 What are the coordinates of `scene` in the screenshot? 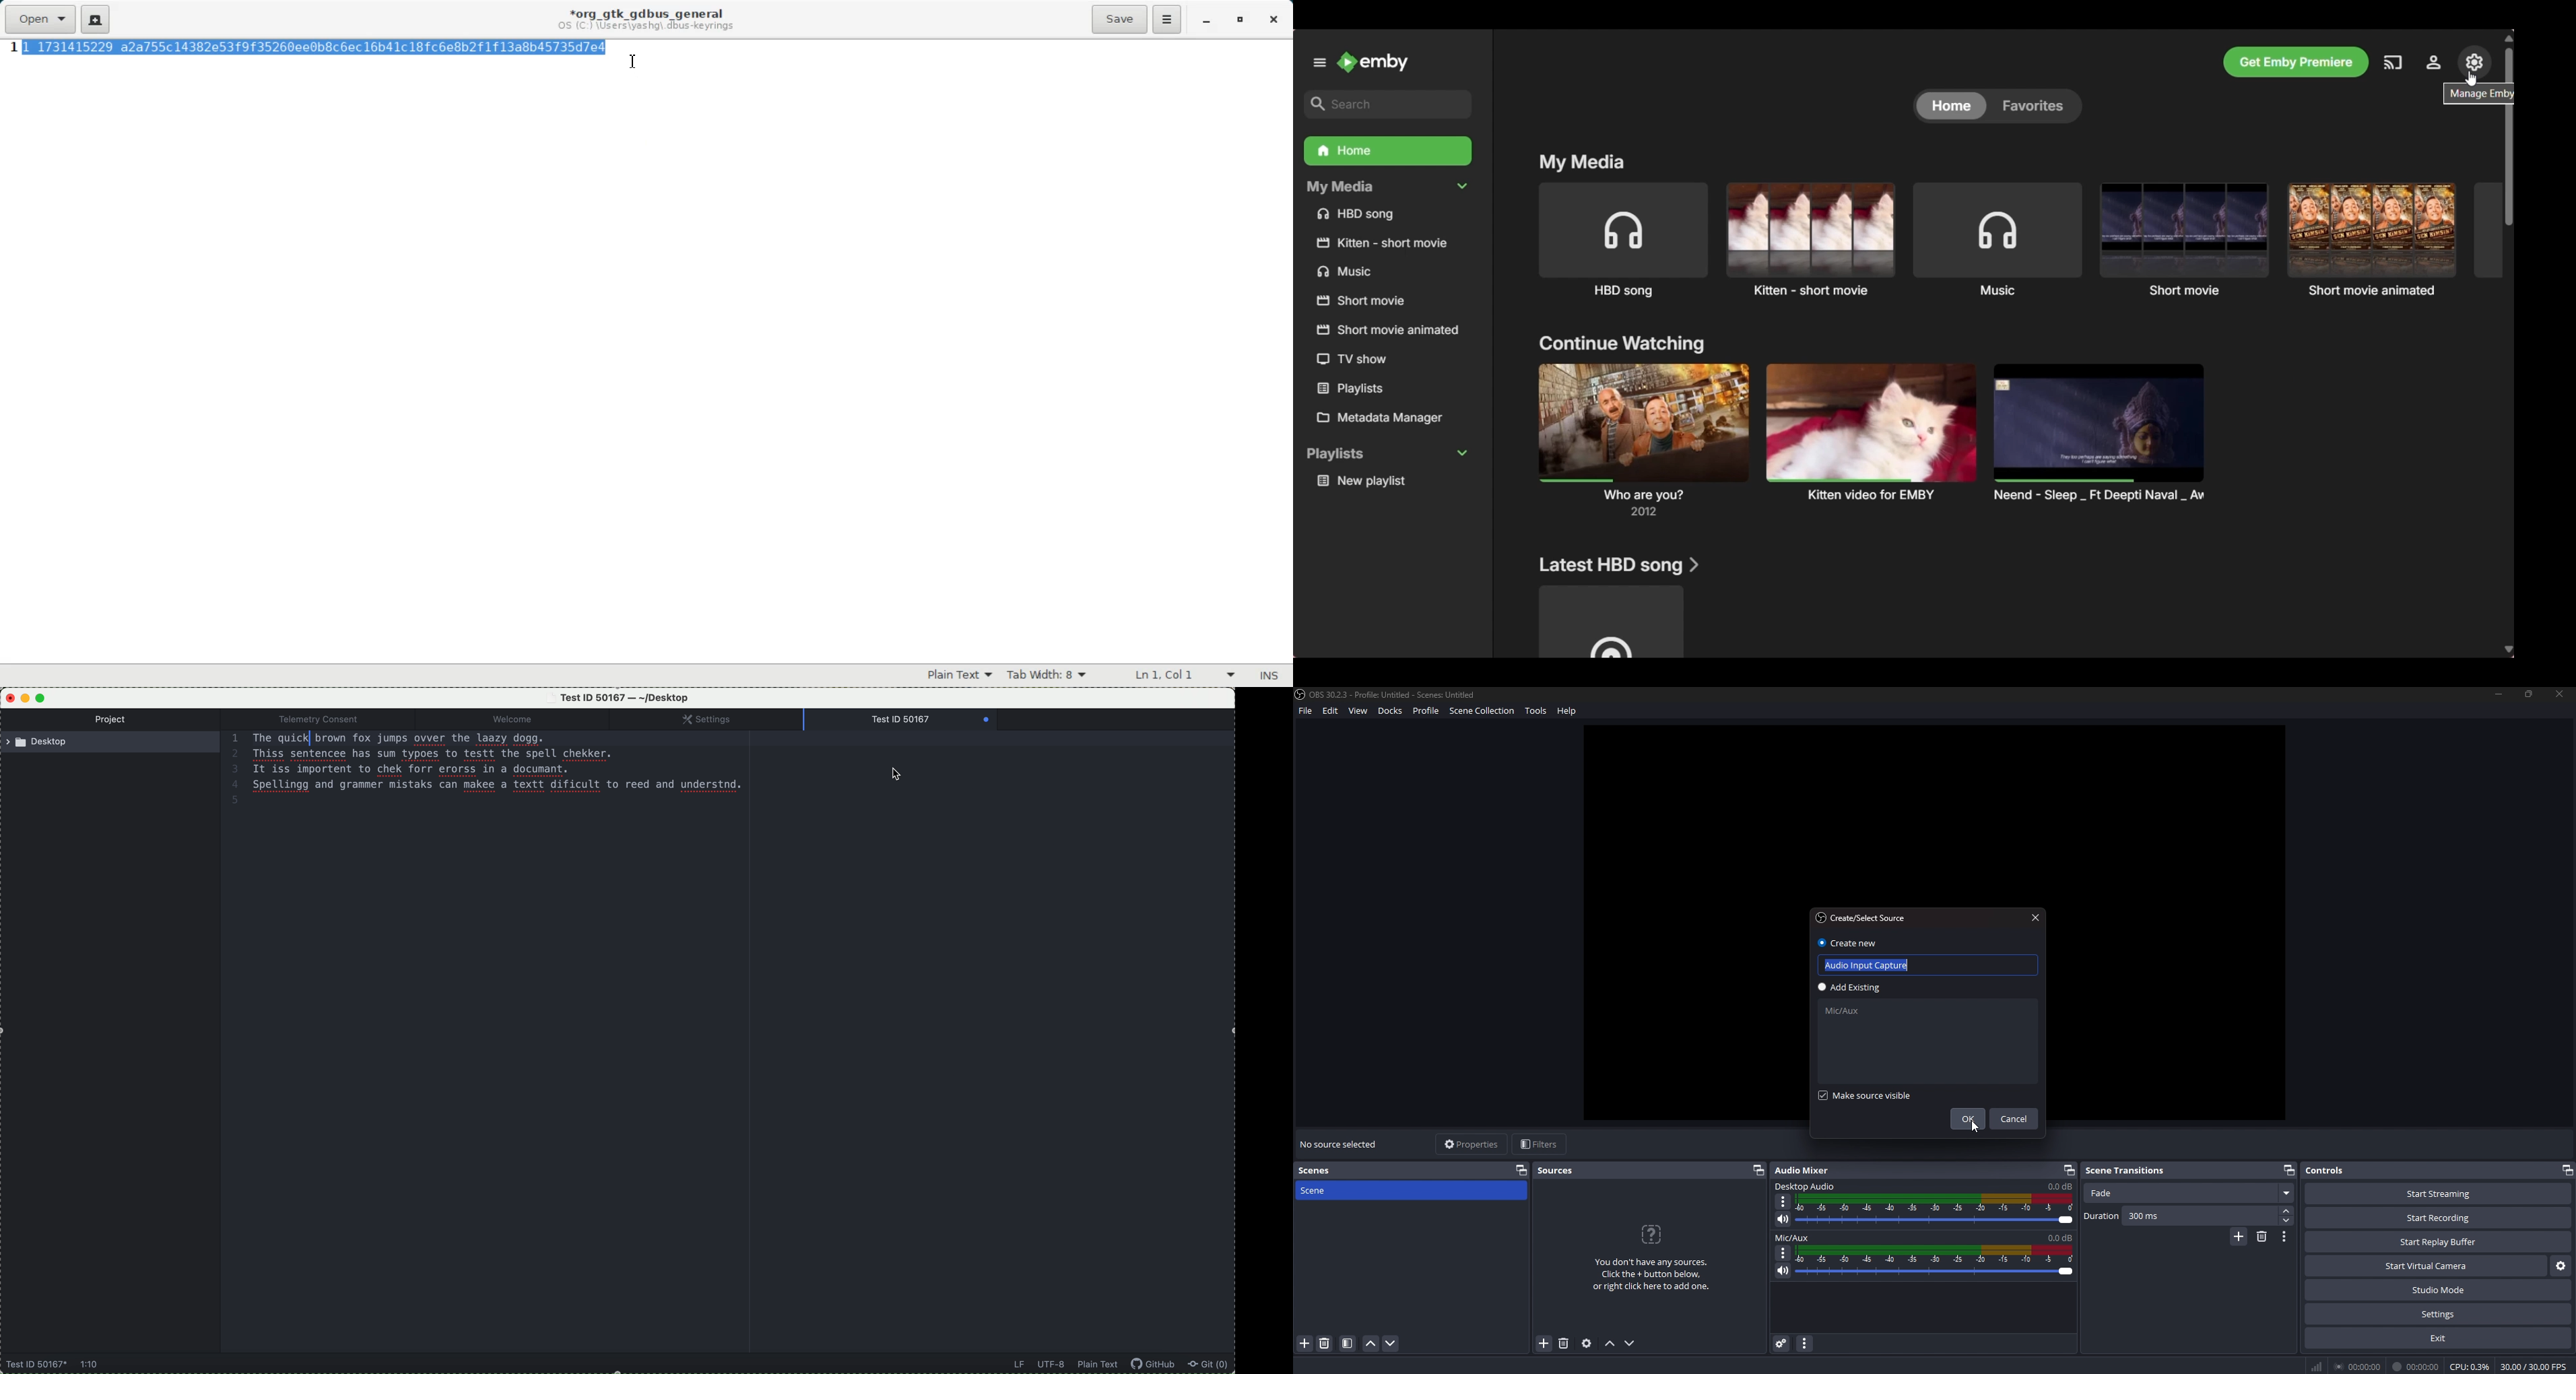 It's located at (1328, 1190).